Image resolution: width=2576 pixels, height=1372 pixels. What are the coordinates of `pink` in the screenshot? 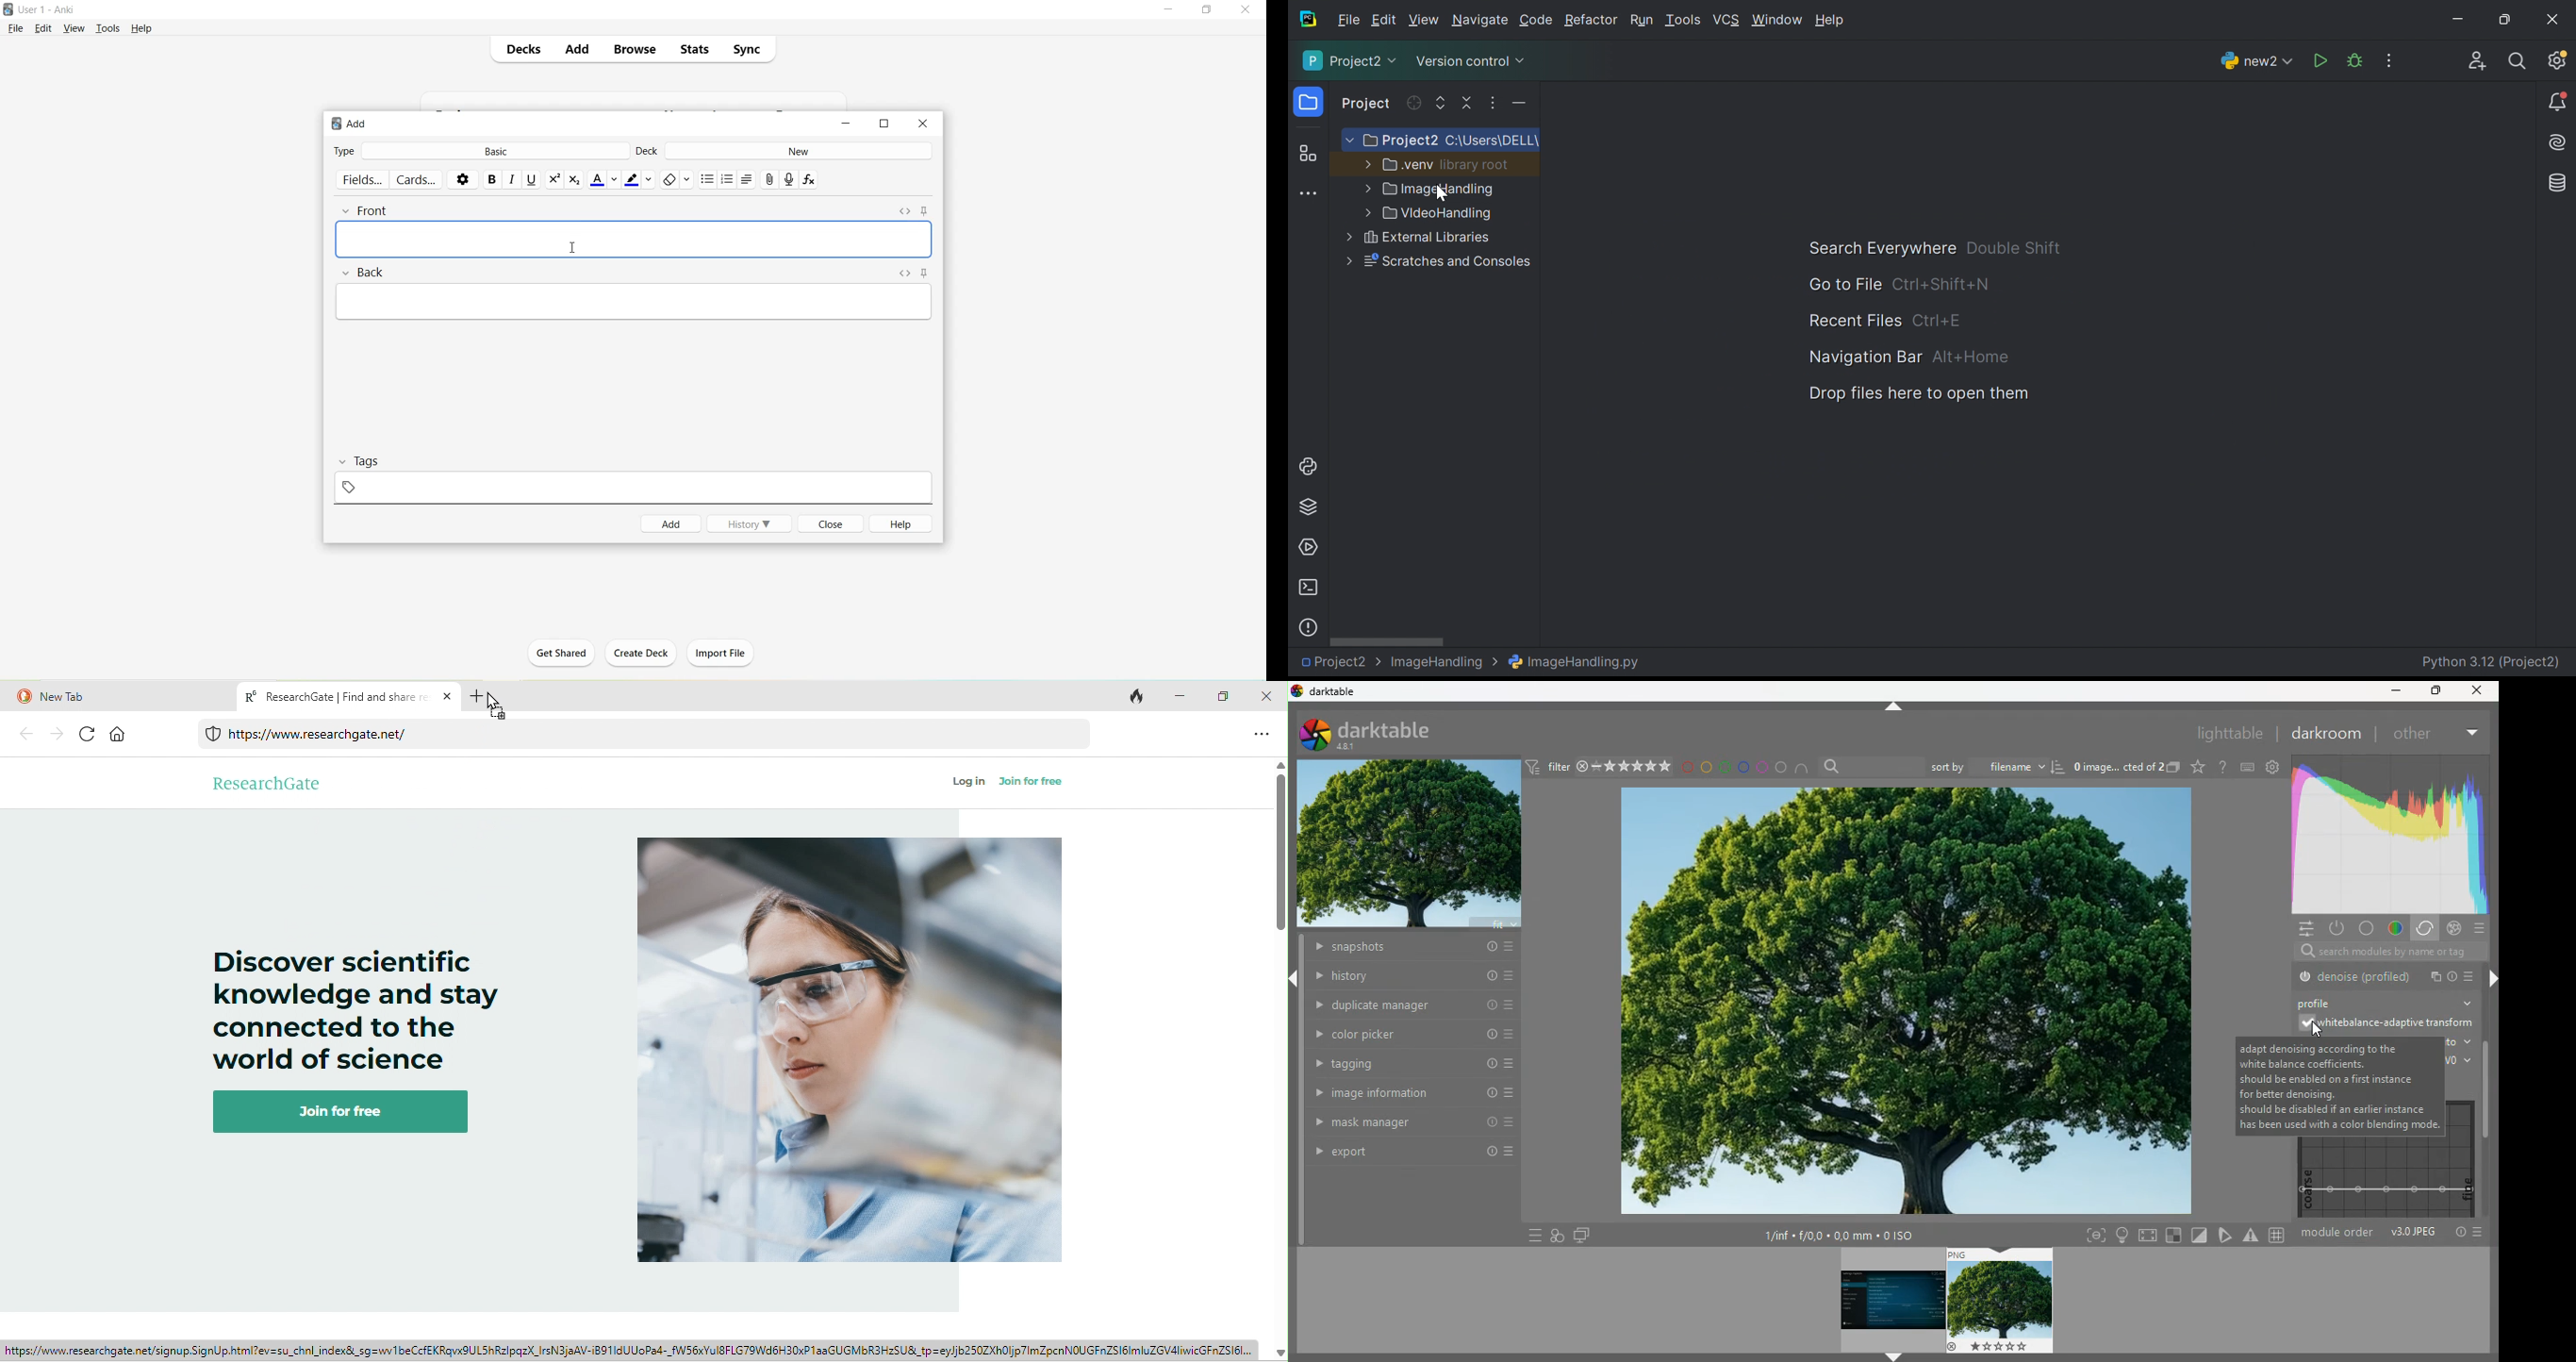 It's located at (1762, 767).